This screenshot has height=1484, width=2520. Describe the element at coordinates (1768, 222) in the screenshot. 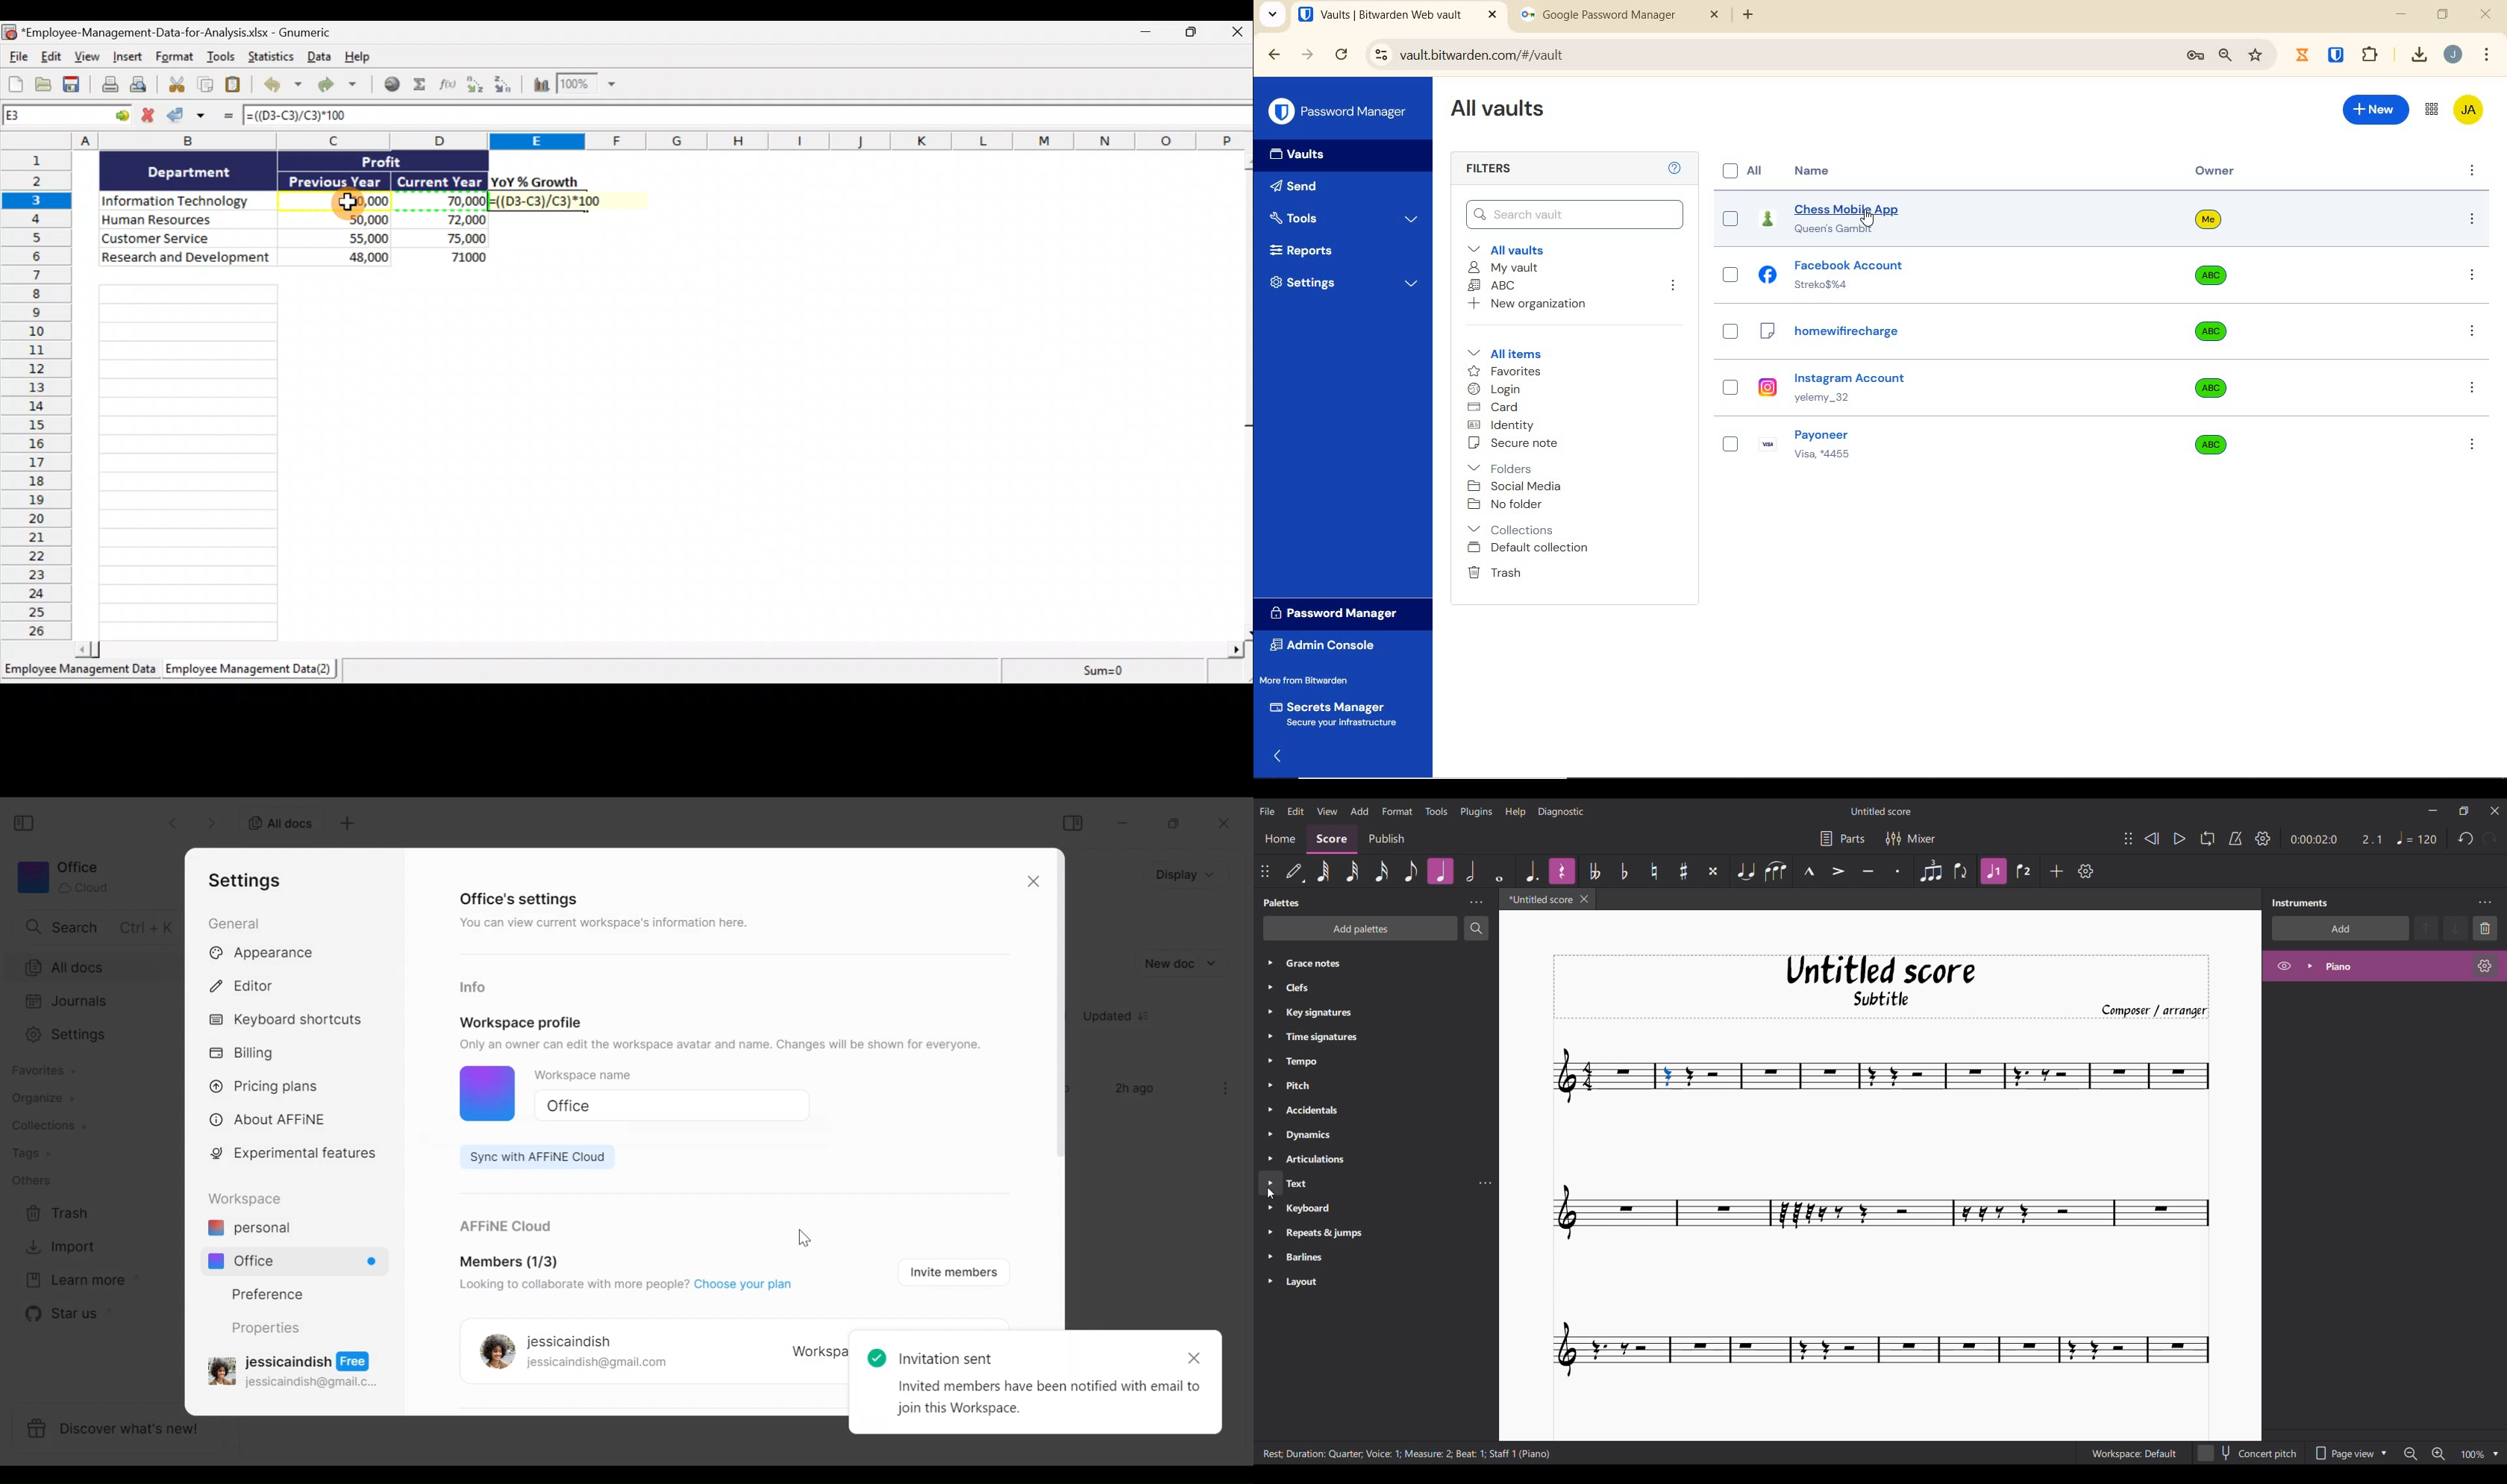

I see `chess logo` at that location.